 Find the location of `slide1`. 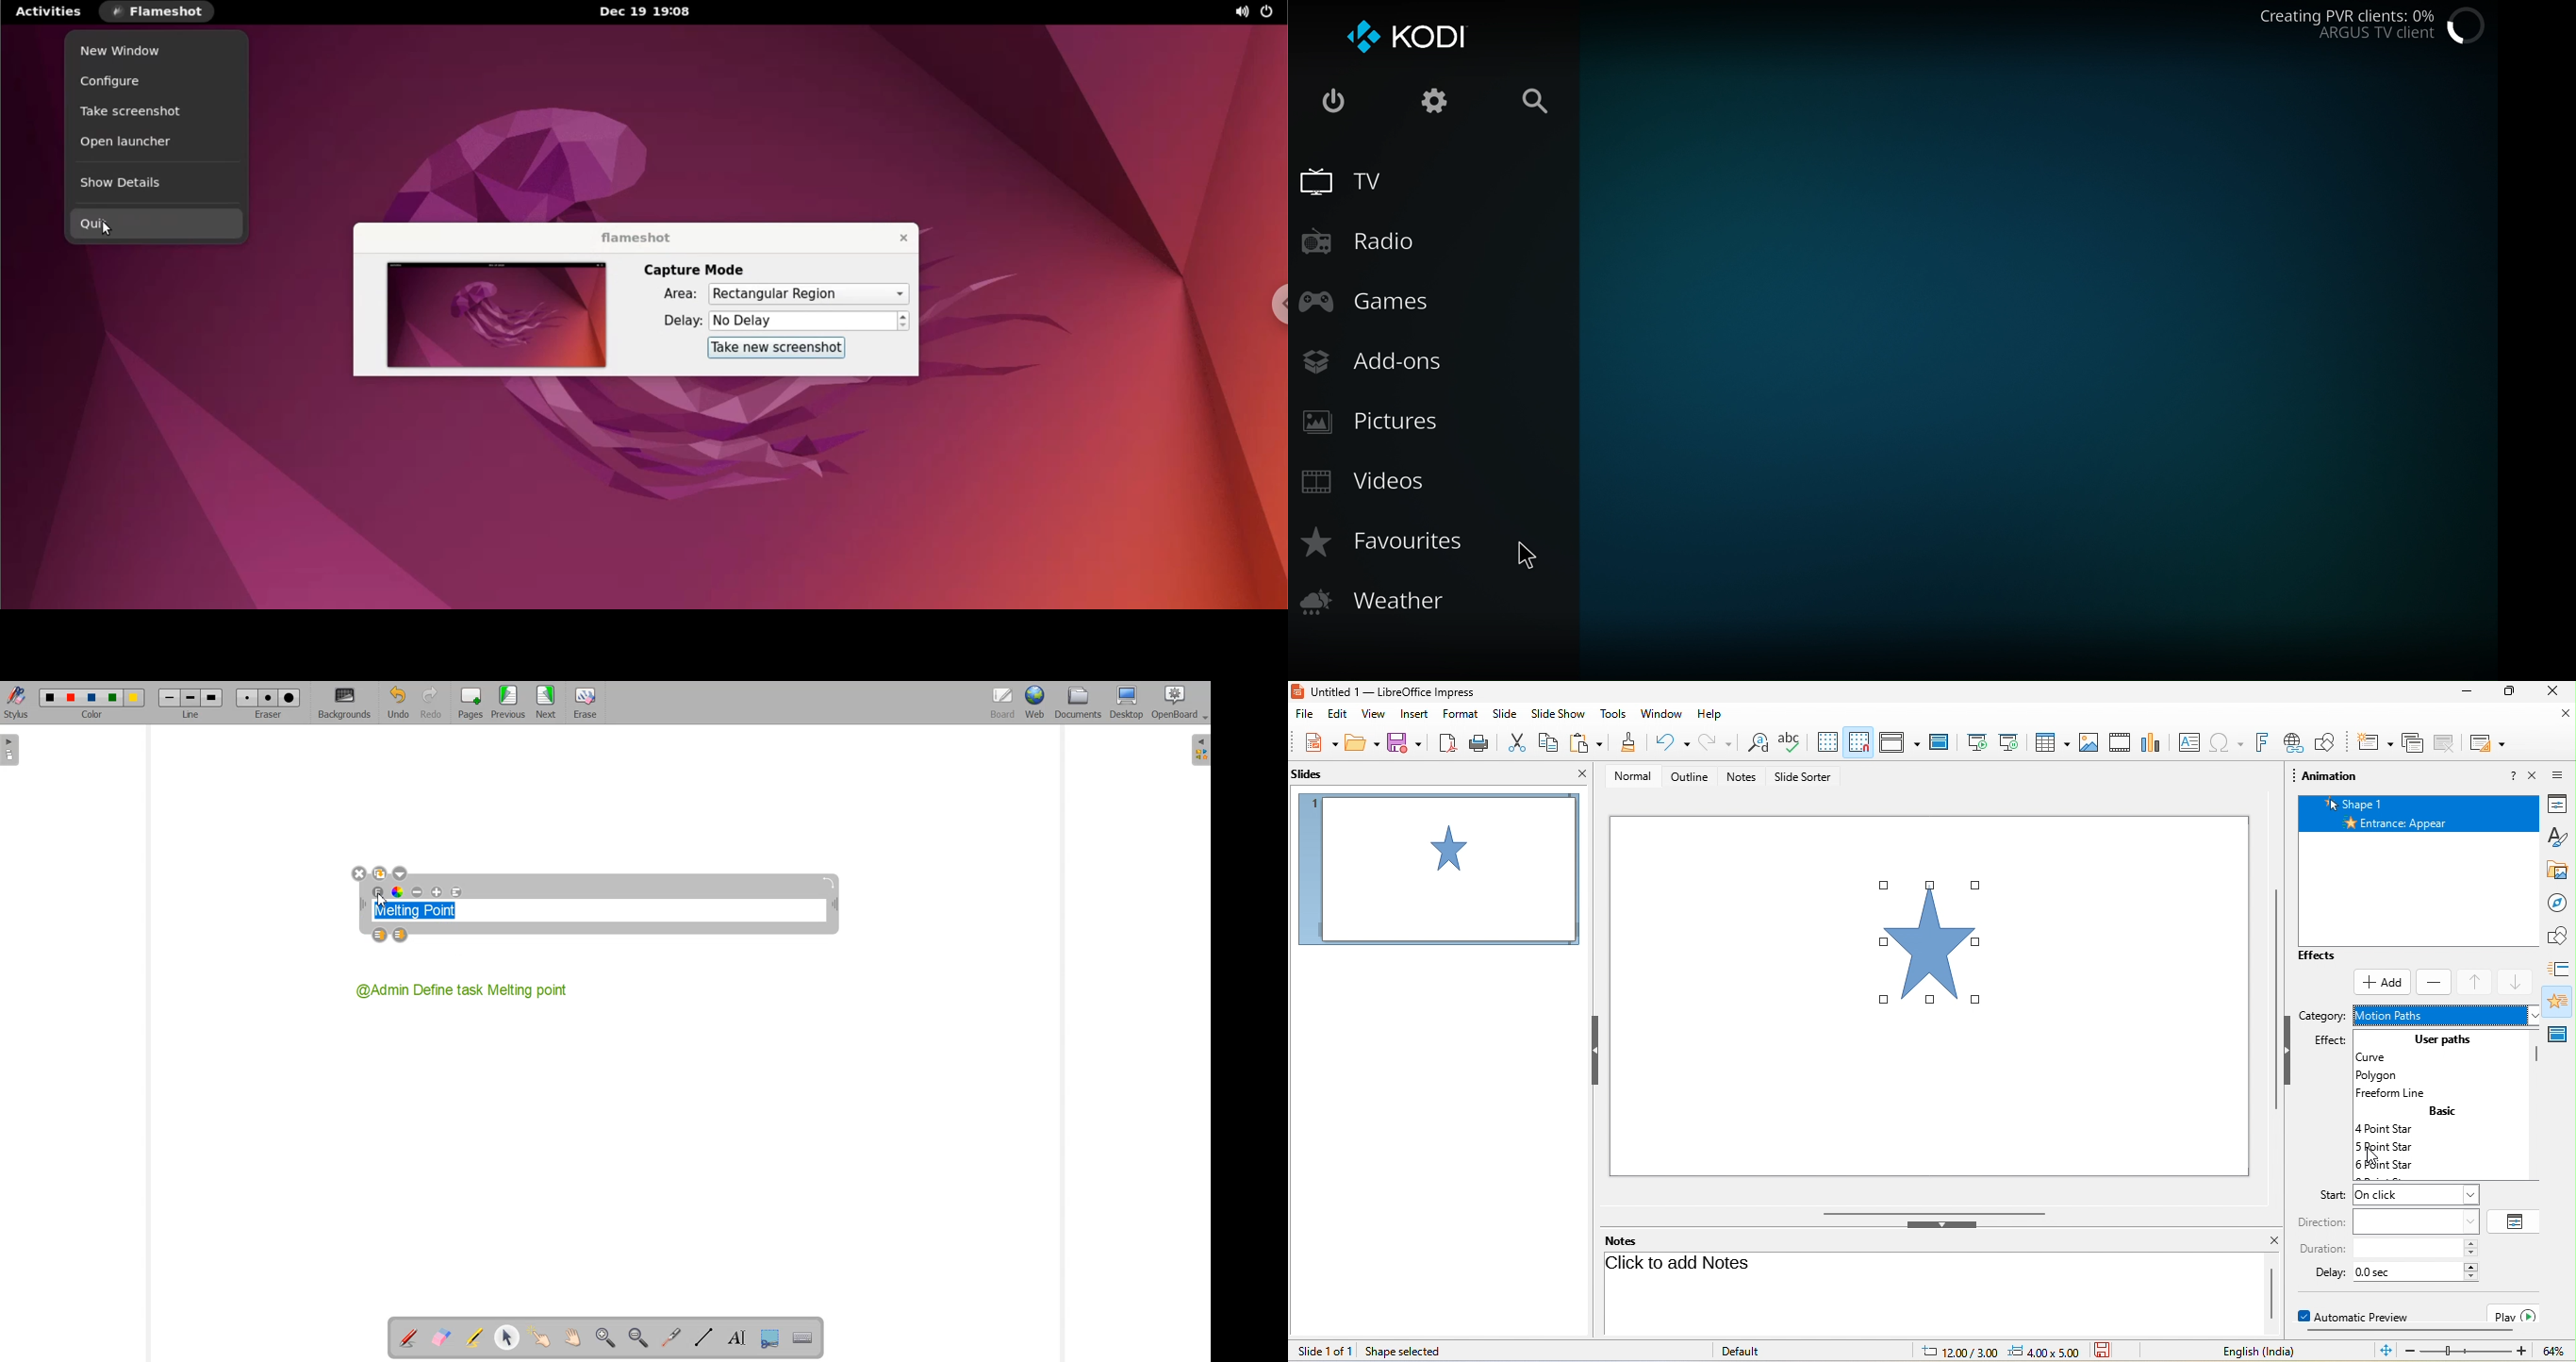

slide1 is located at coordinates (1438, 872).